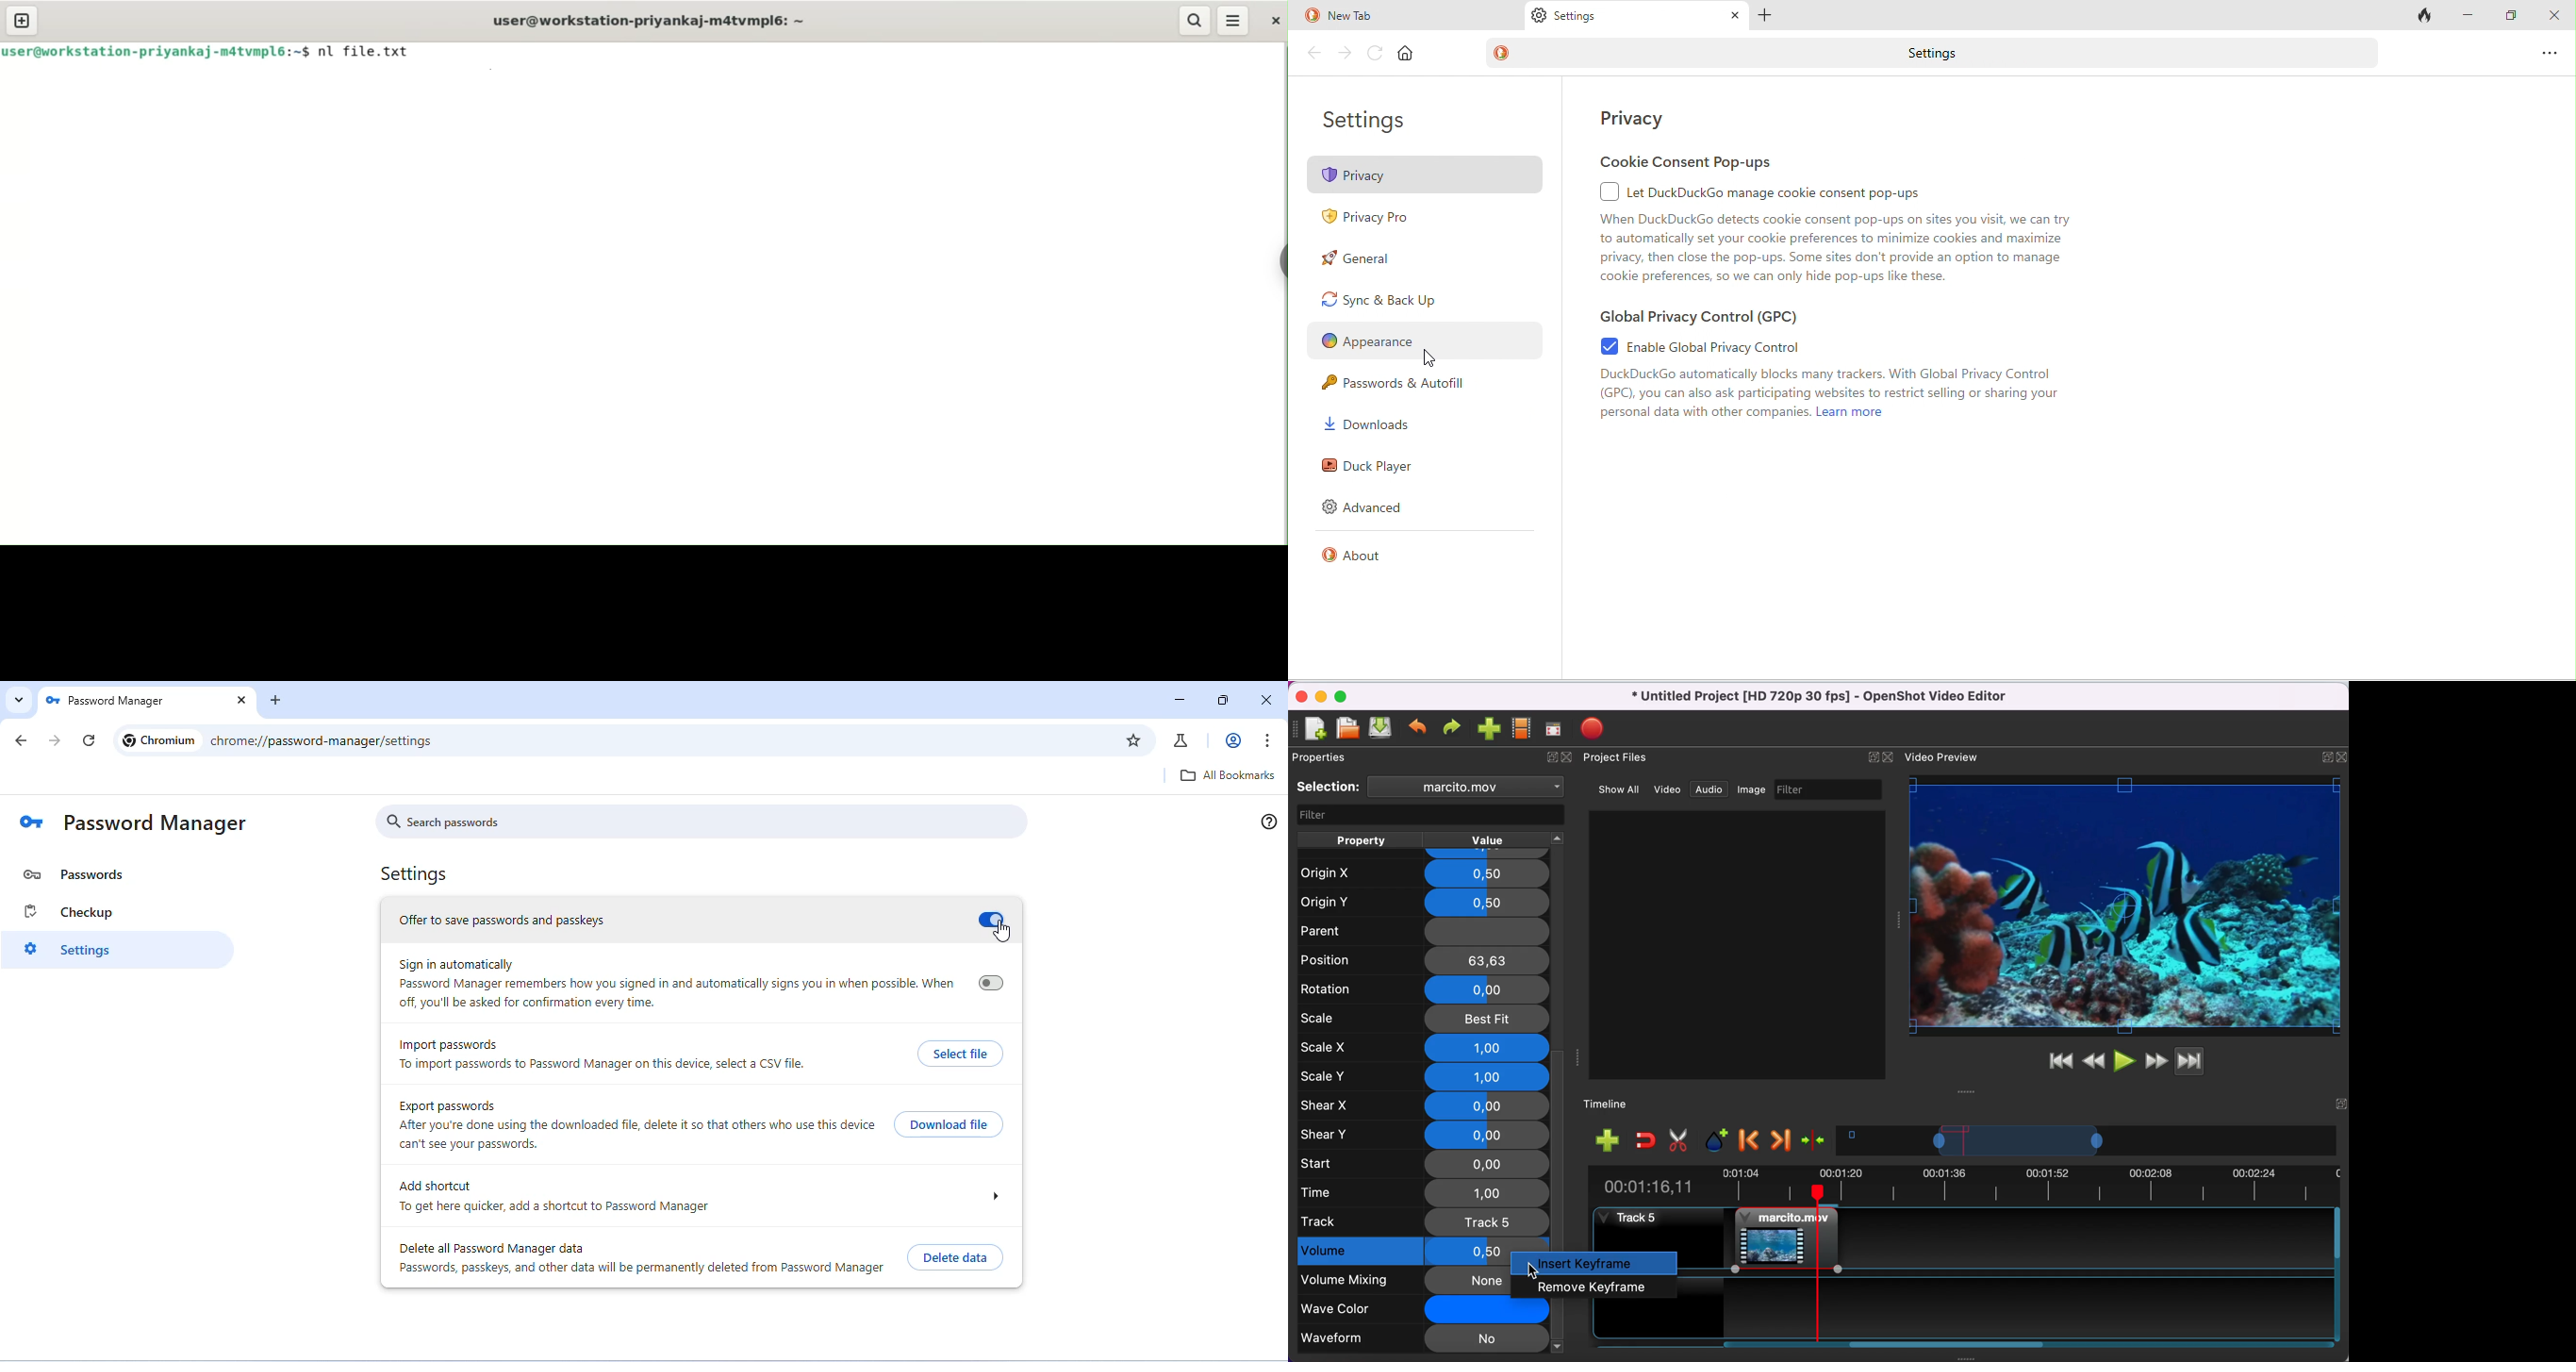  What do you see at coordinates (22, 20) in the screenshot?
I see `new tab` at bounding box center [22, 20].